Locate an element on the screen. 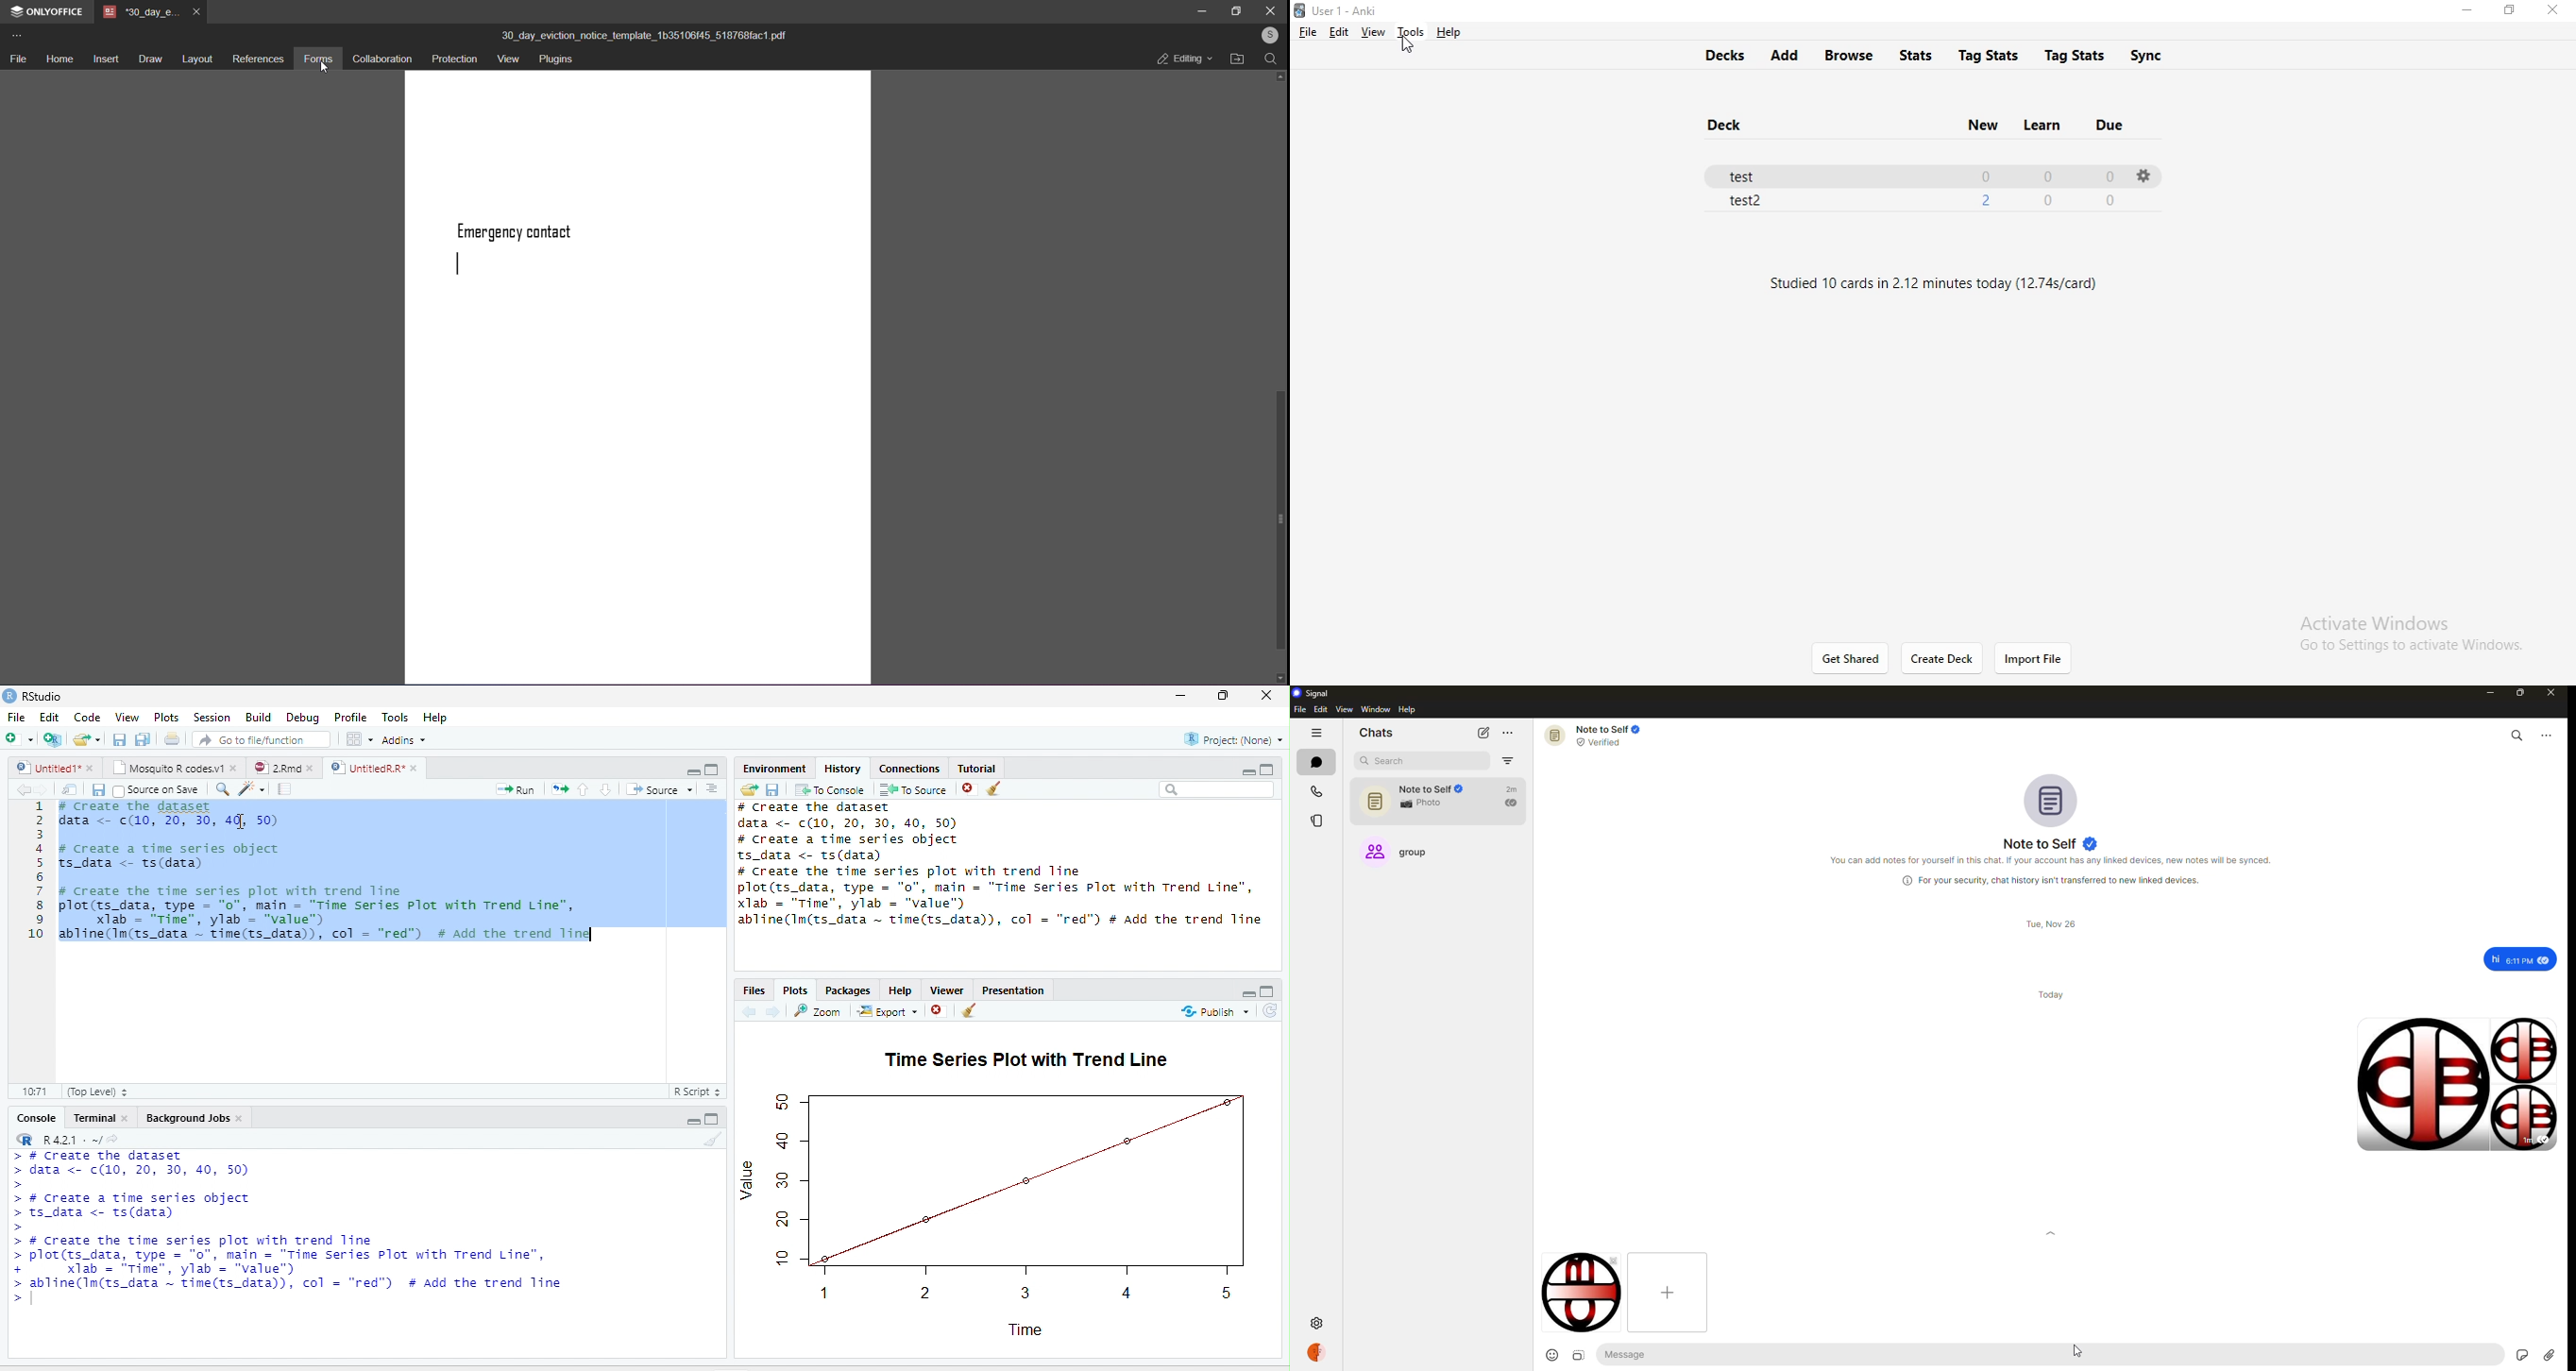 Image resolution: width=2576 pixels, height=1372 pixels. help is located at coordinates (1452, 33).